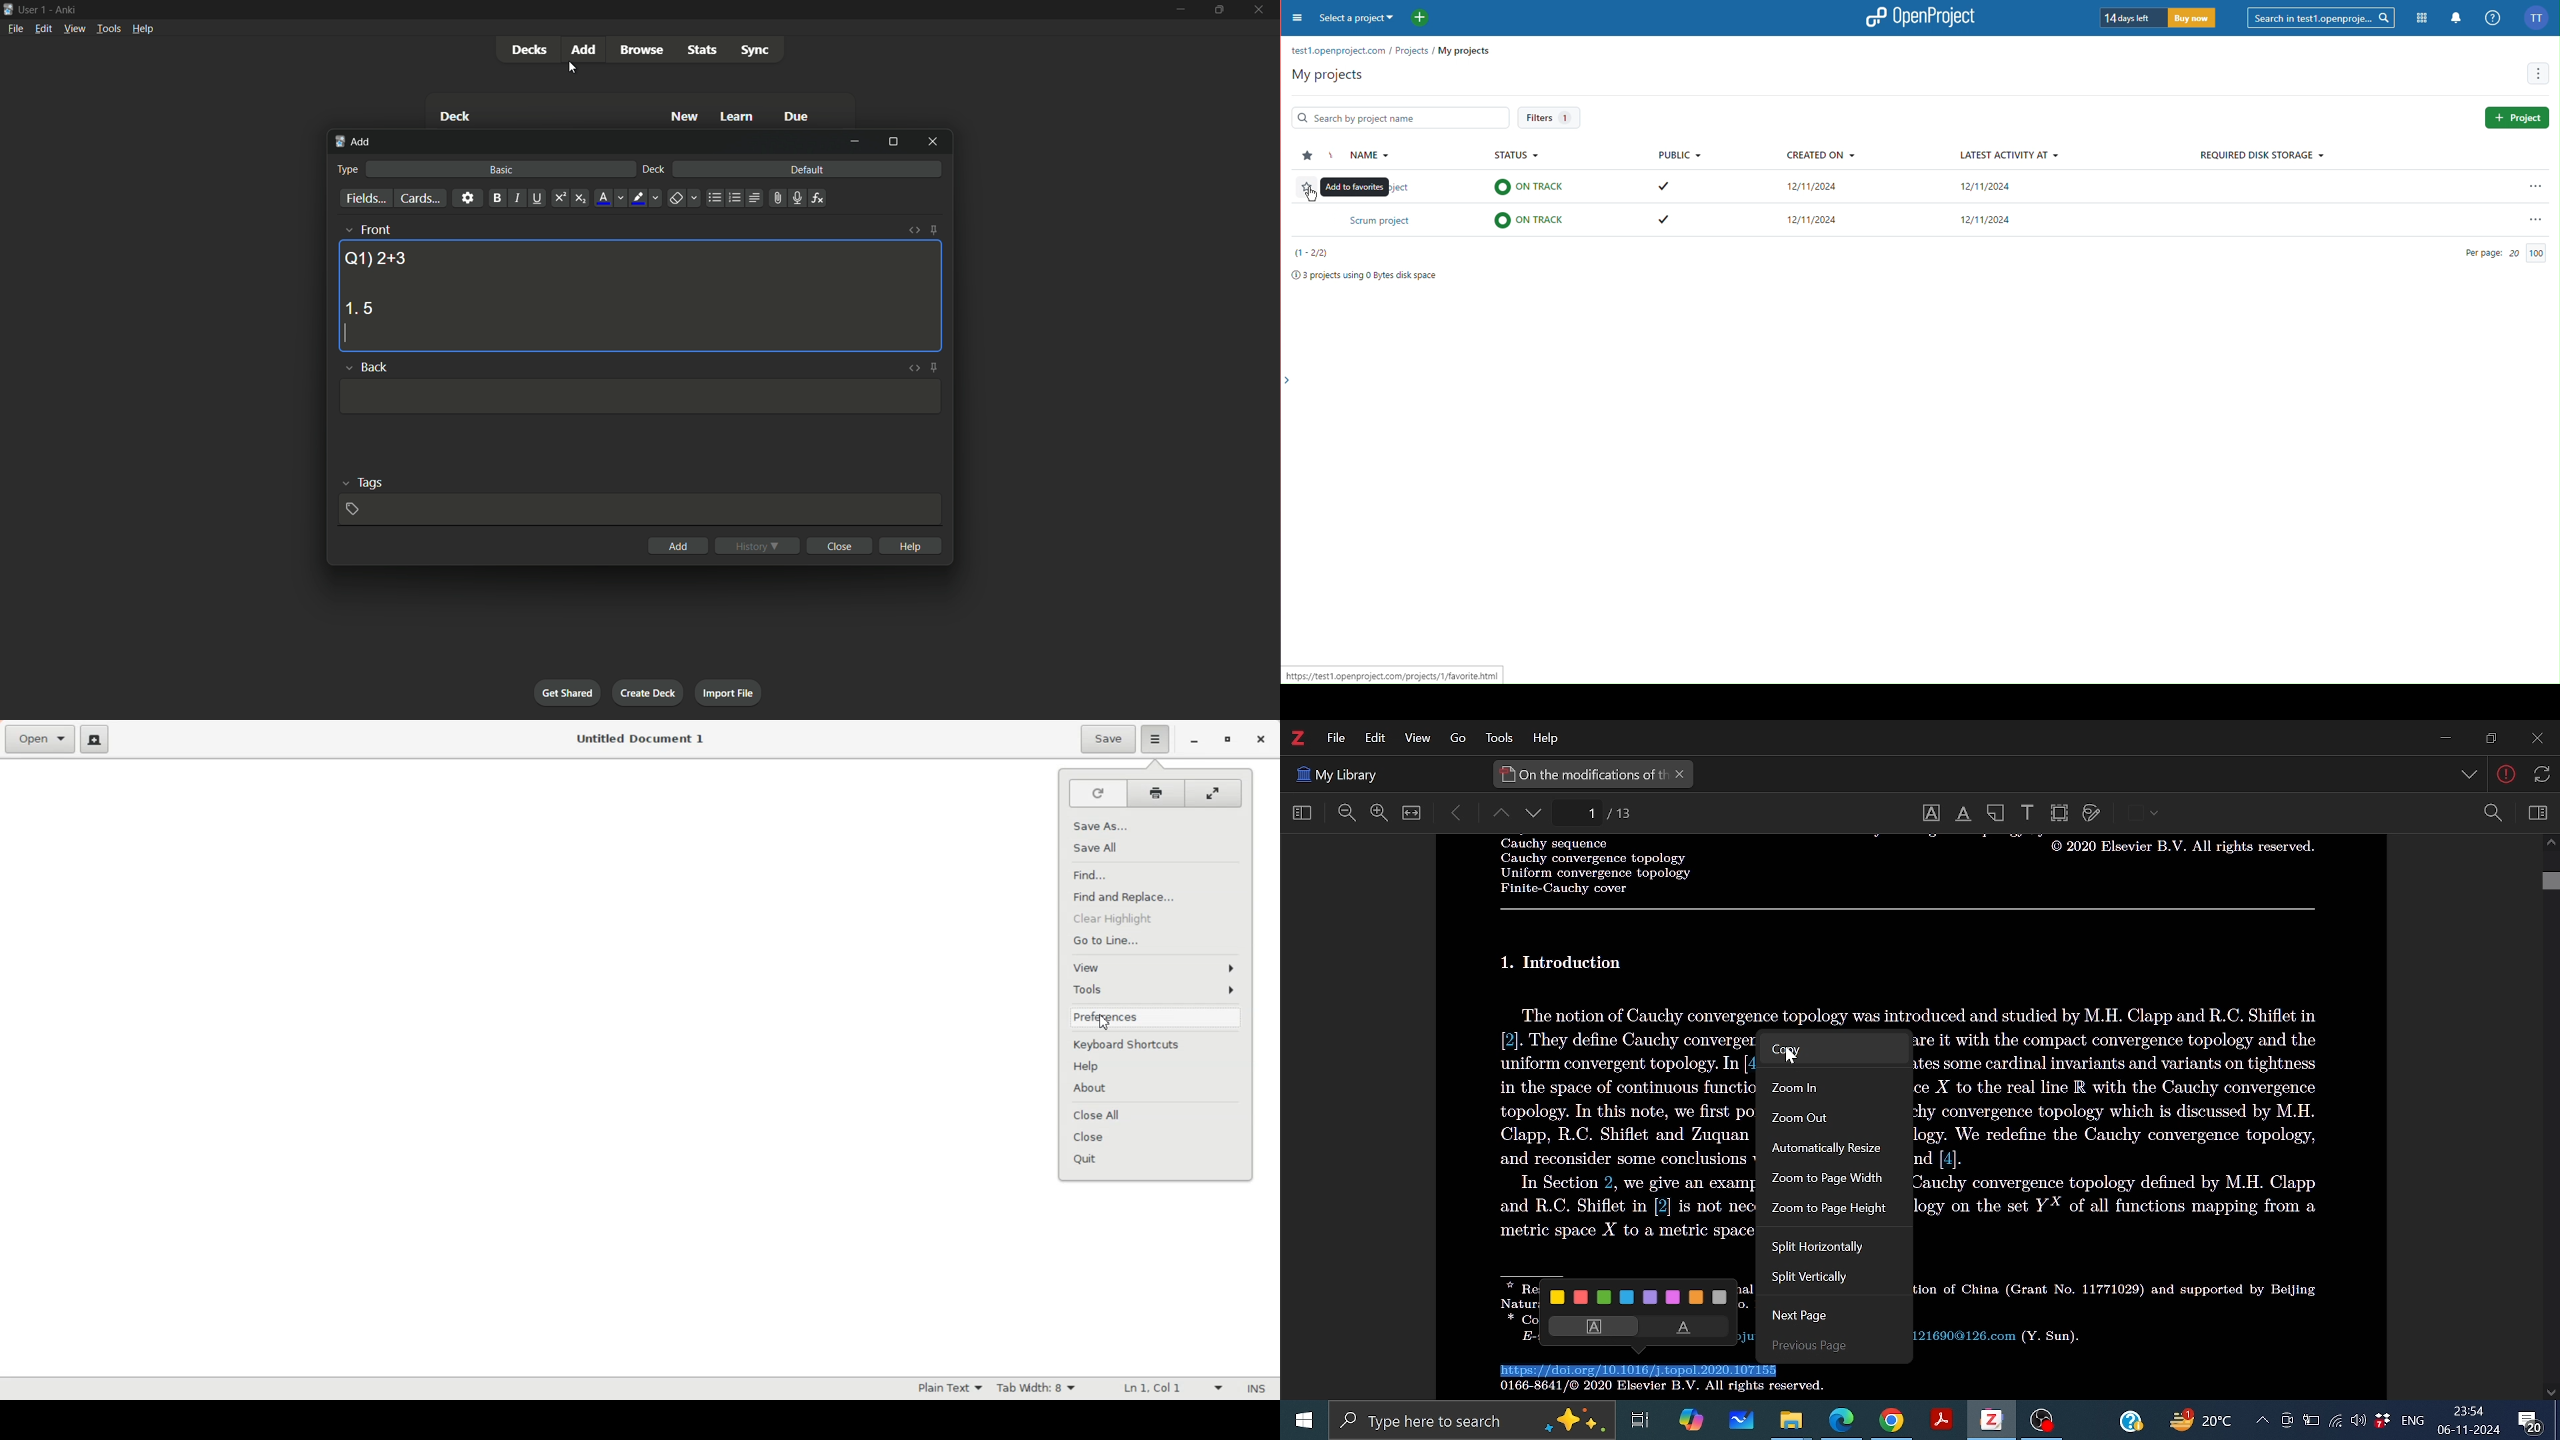 Image resolution: width=2576 pixels, height=1456 pixels. What do you see at coordinates (467, 197) in the screenshot?
I see `settings` at bounding box center [467, 197].